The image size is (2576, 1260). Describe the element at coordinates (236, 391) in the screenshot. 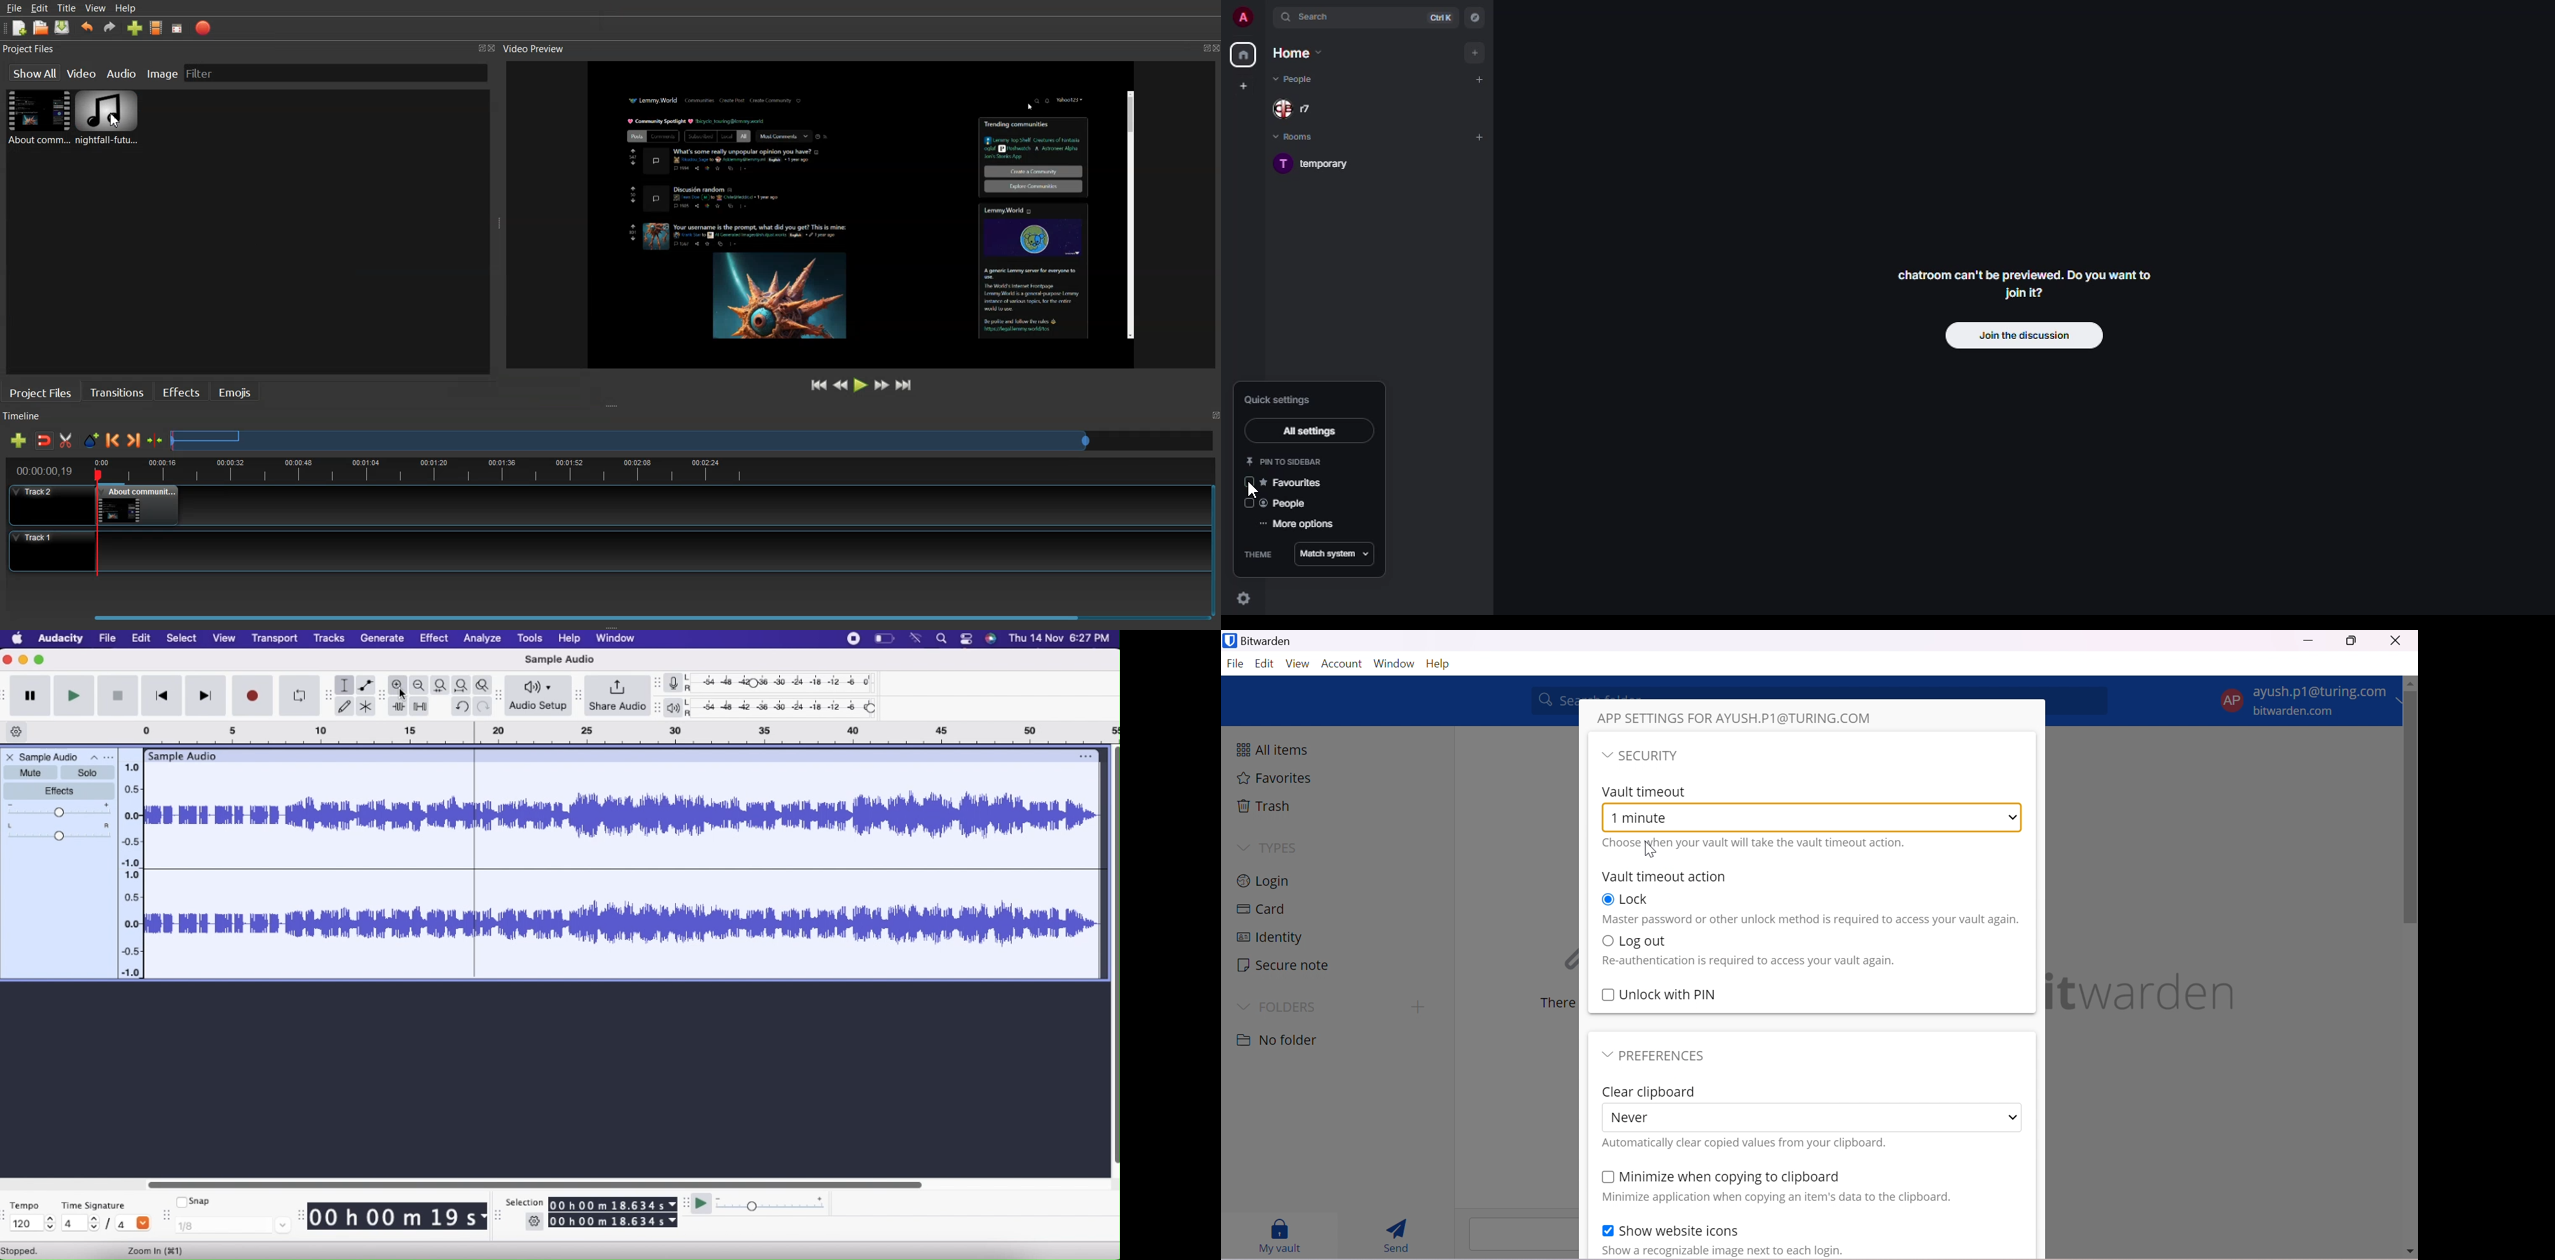

I see `Emojis` at that location.